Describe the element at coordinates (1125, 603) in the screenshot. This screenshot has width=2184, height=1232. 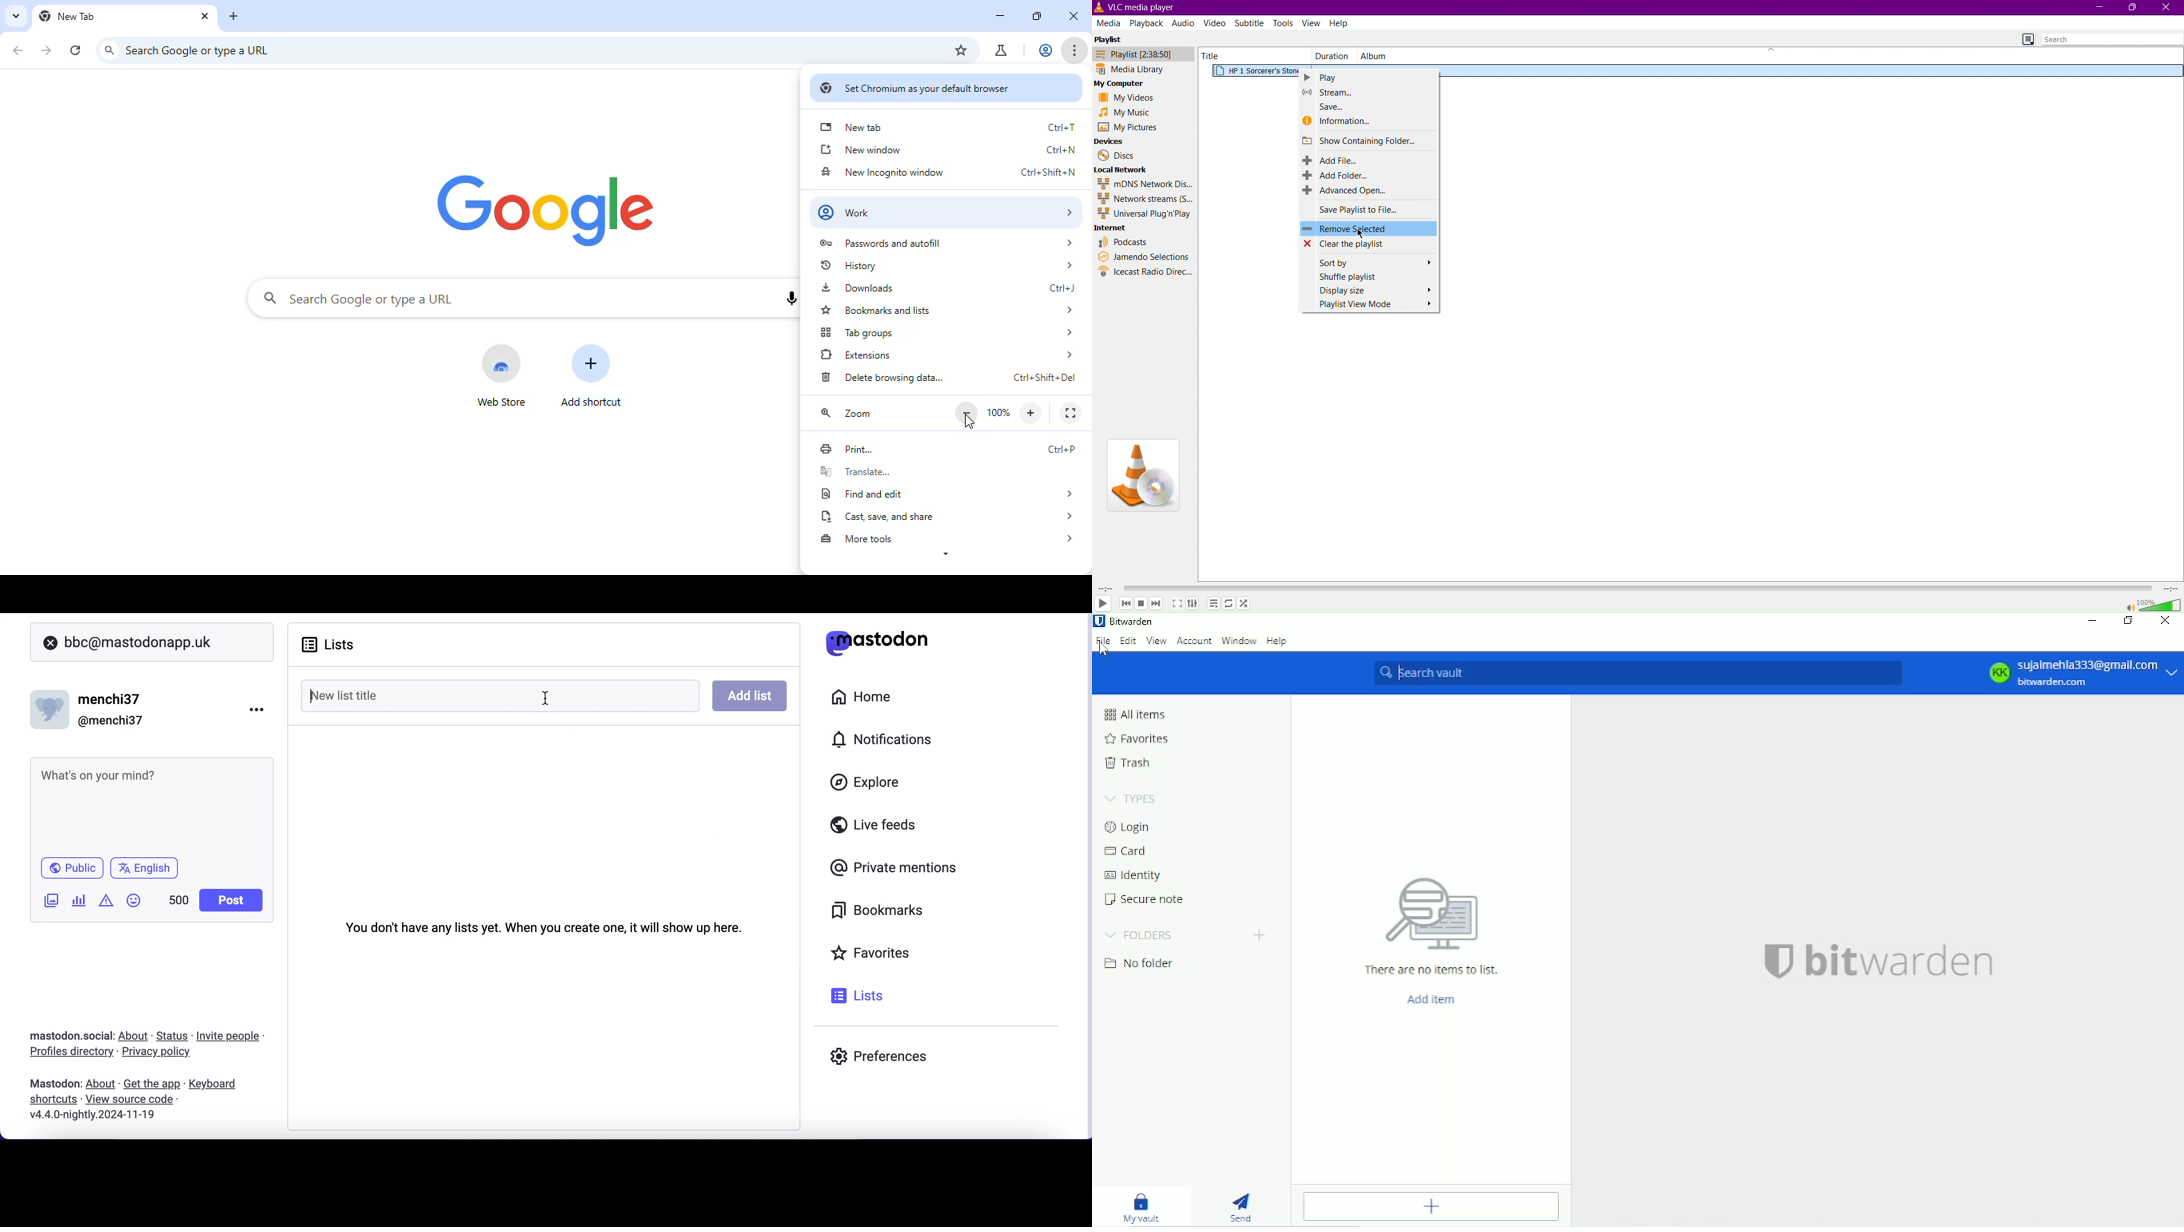
I see `Skip Back` at that location.